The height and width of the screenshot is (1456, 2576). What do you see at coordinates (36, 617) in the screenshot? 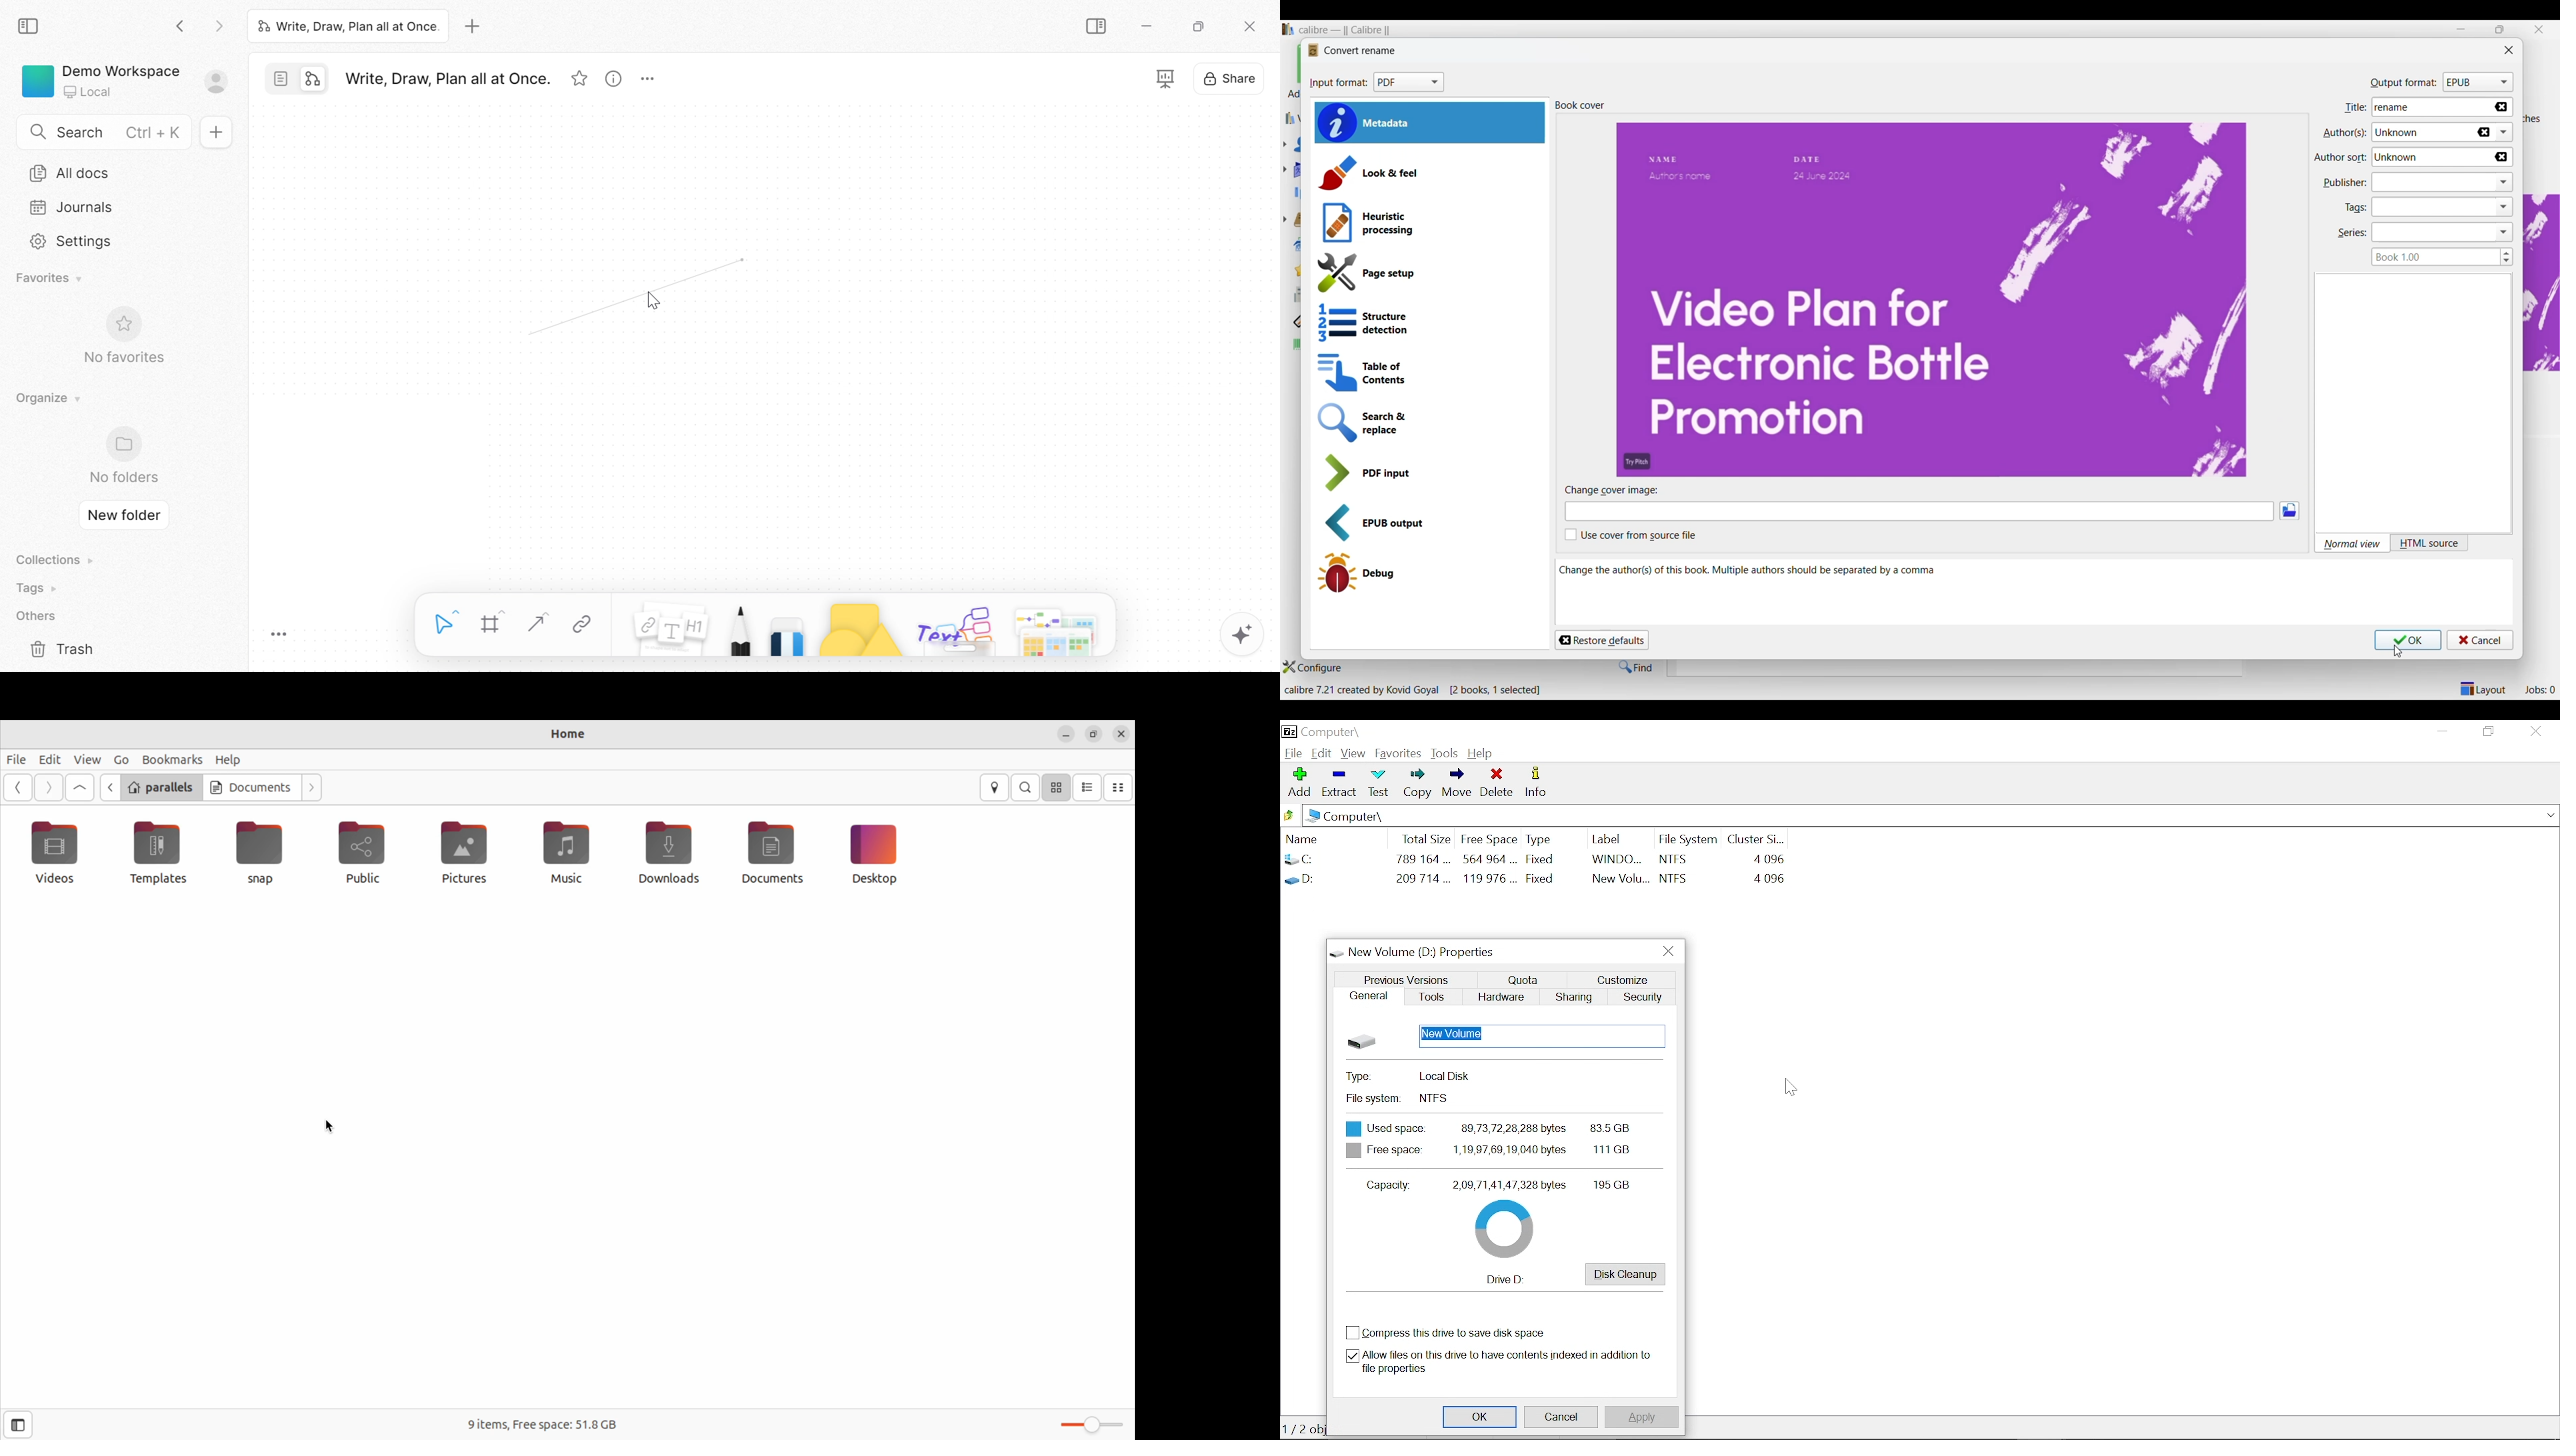
I see `Others` at bounding box center [36, 617].